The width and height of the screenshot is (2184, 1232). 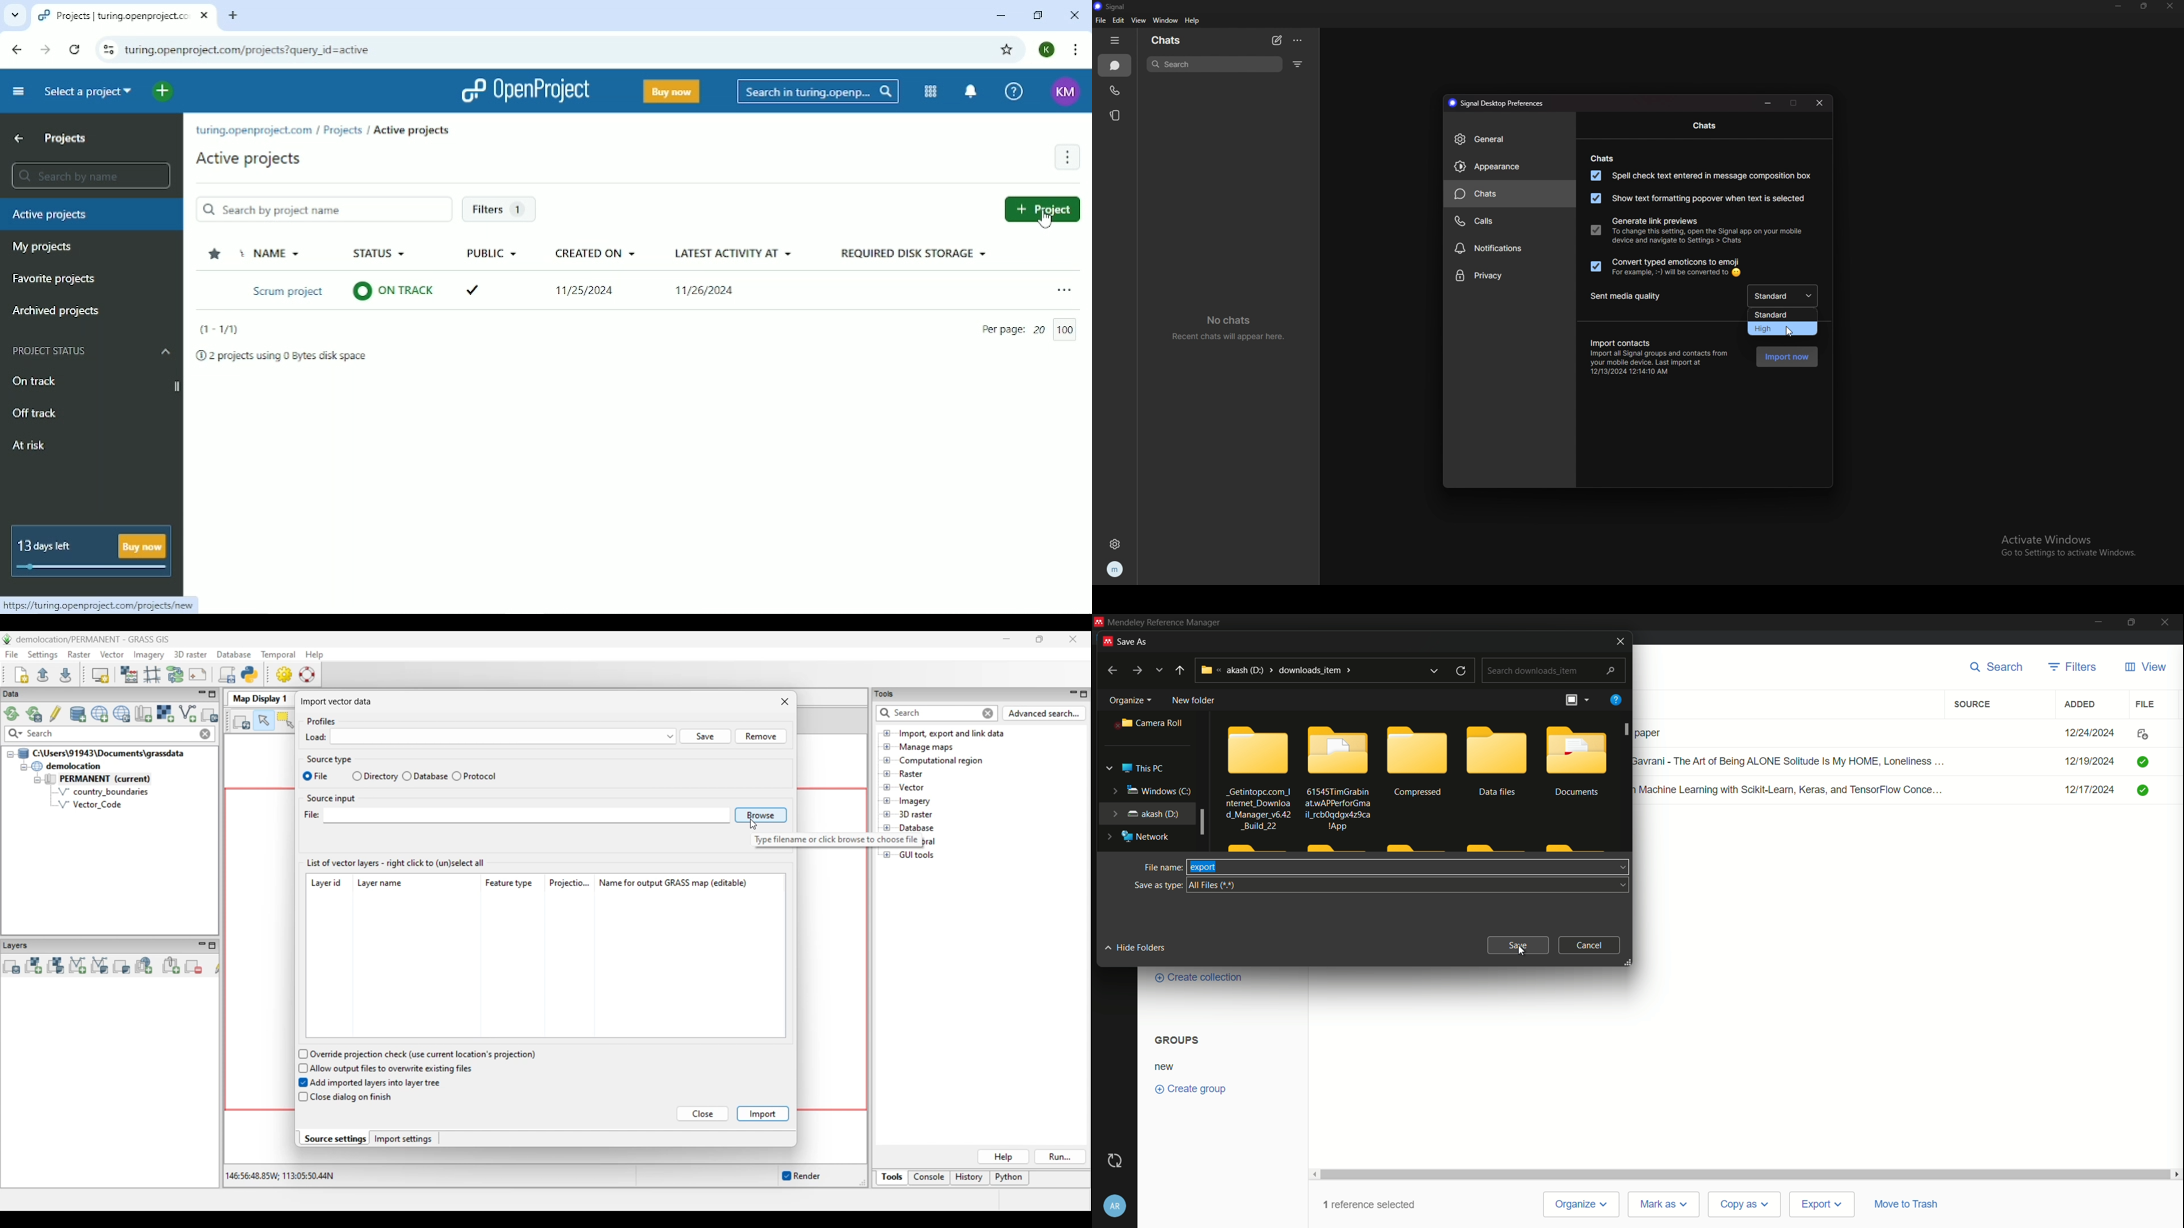 I want to click on maximize, so click(x=2132, y=622).